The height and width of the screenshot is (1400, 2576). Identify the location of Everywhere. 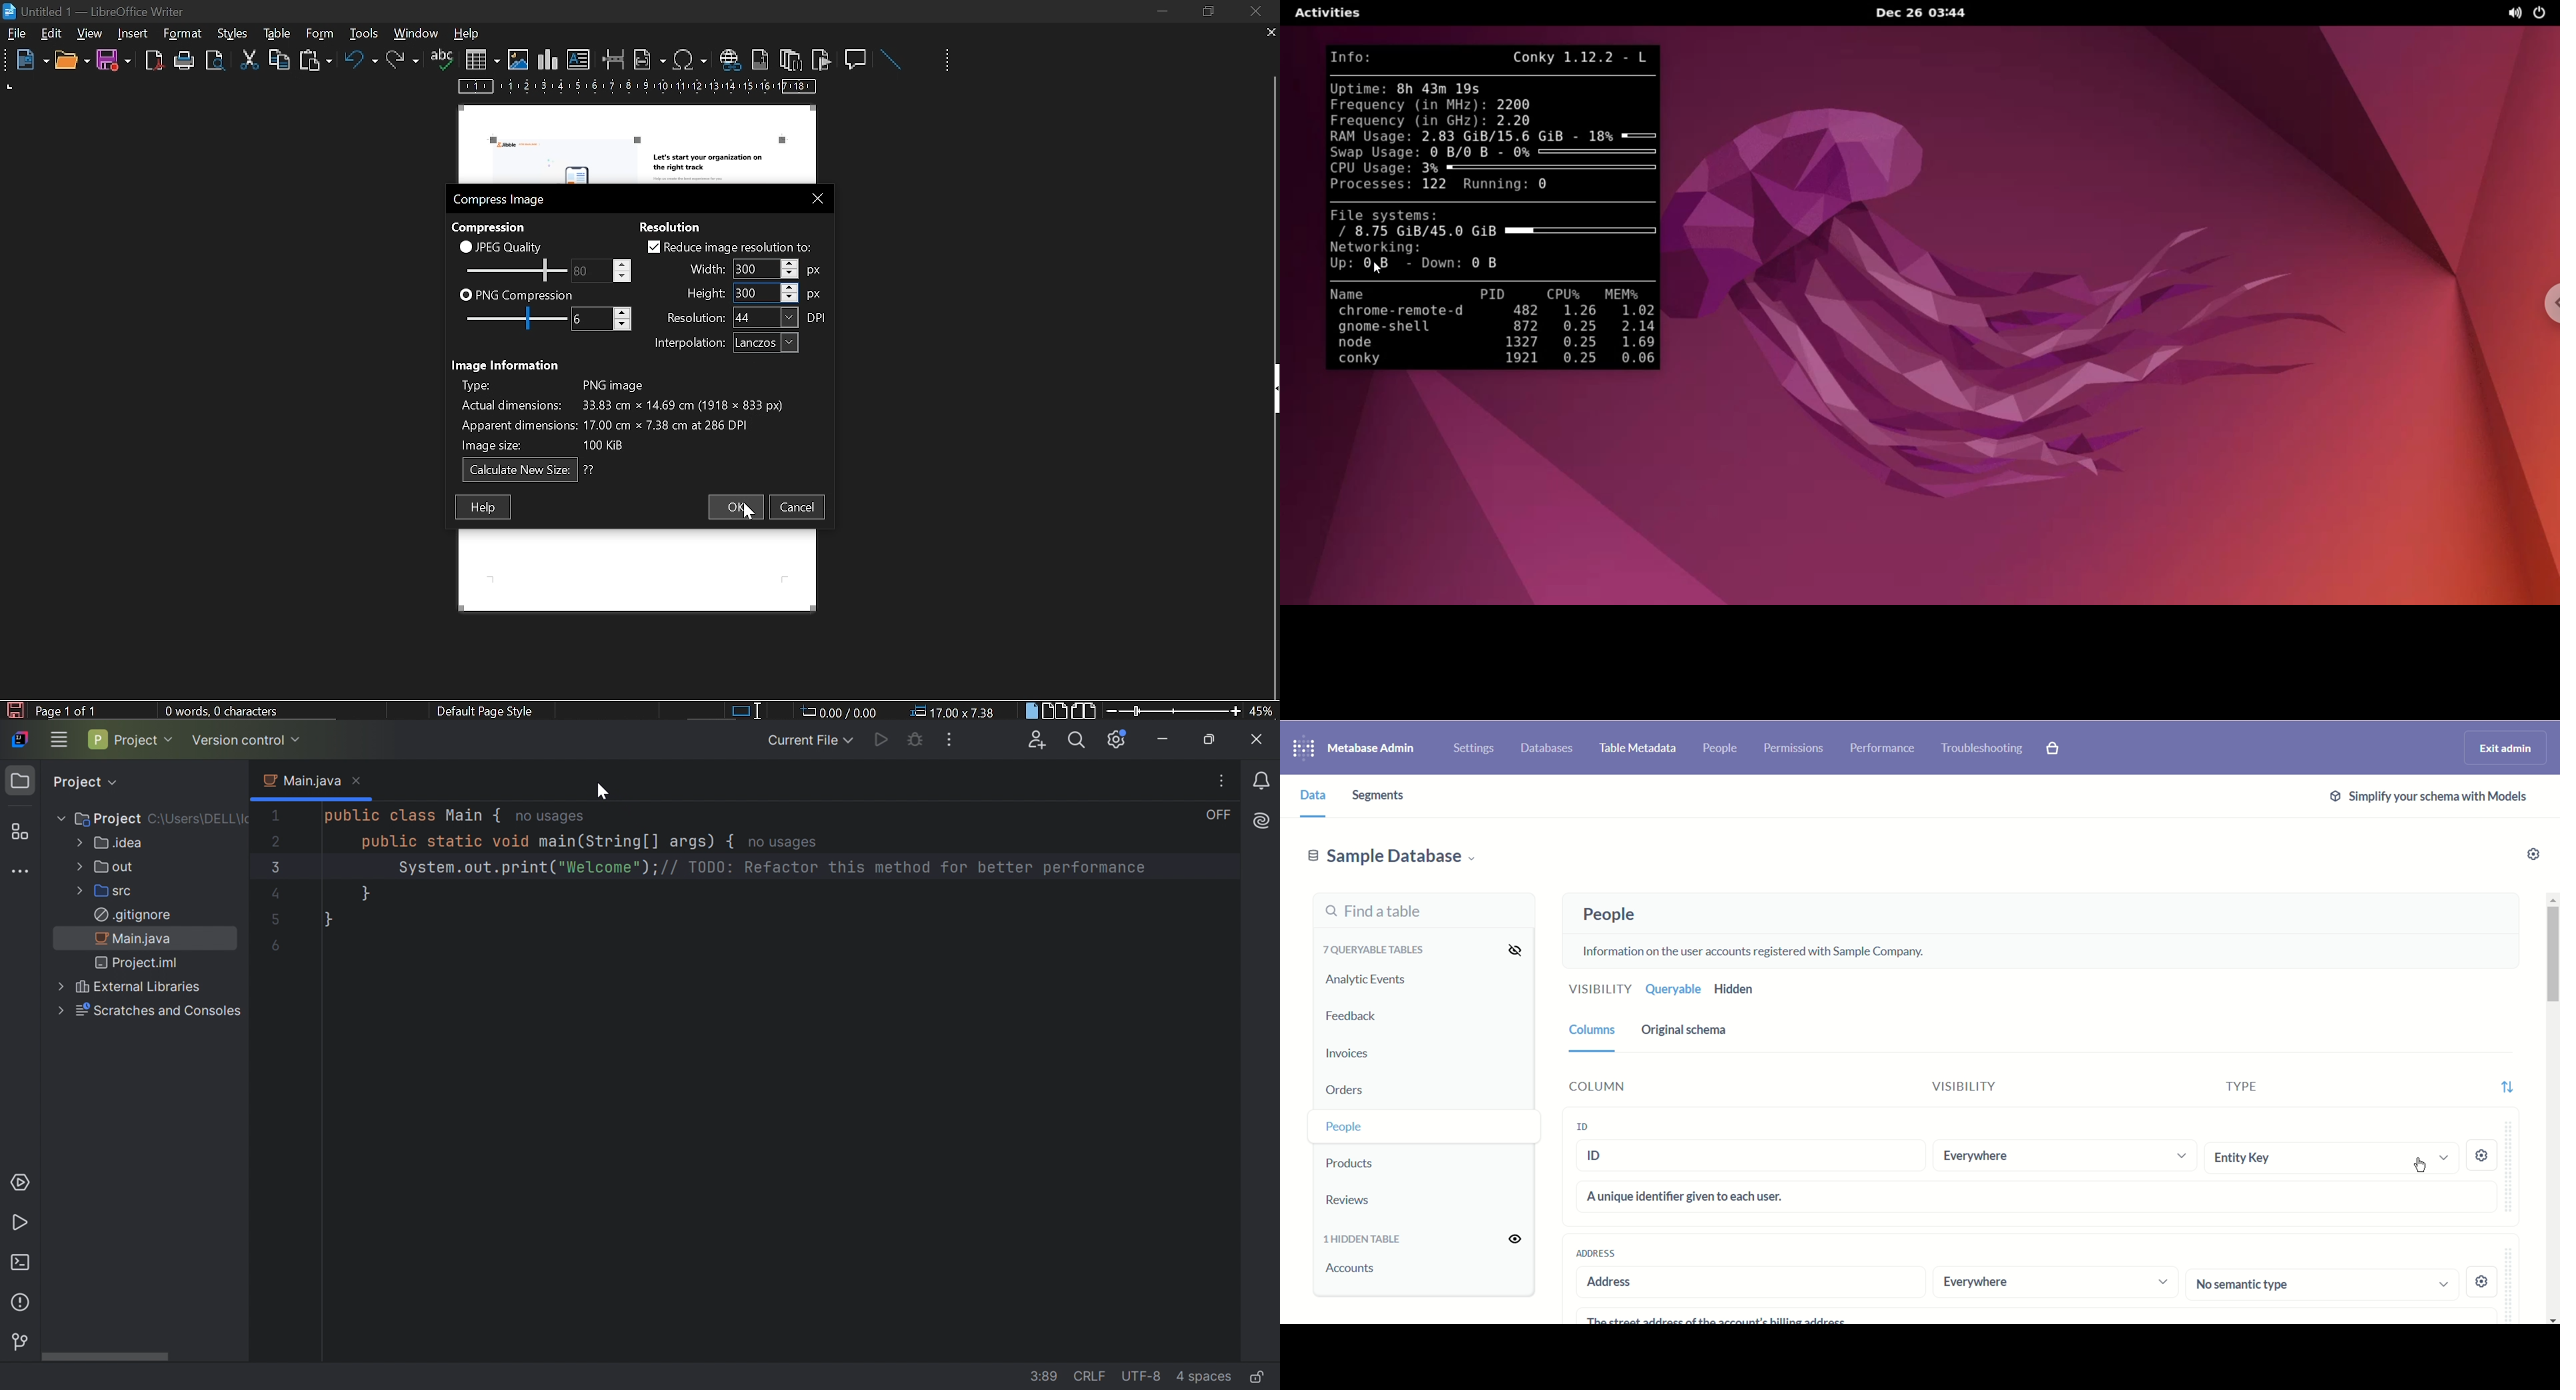
(2063, 1156).